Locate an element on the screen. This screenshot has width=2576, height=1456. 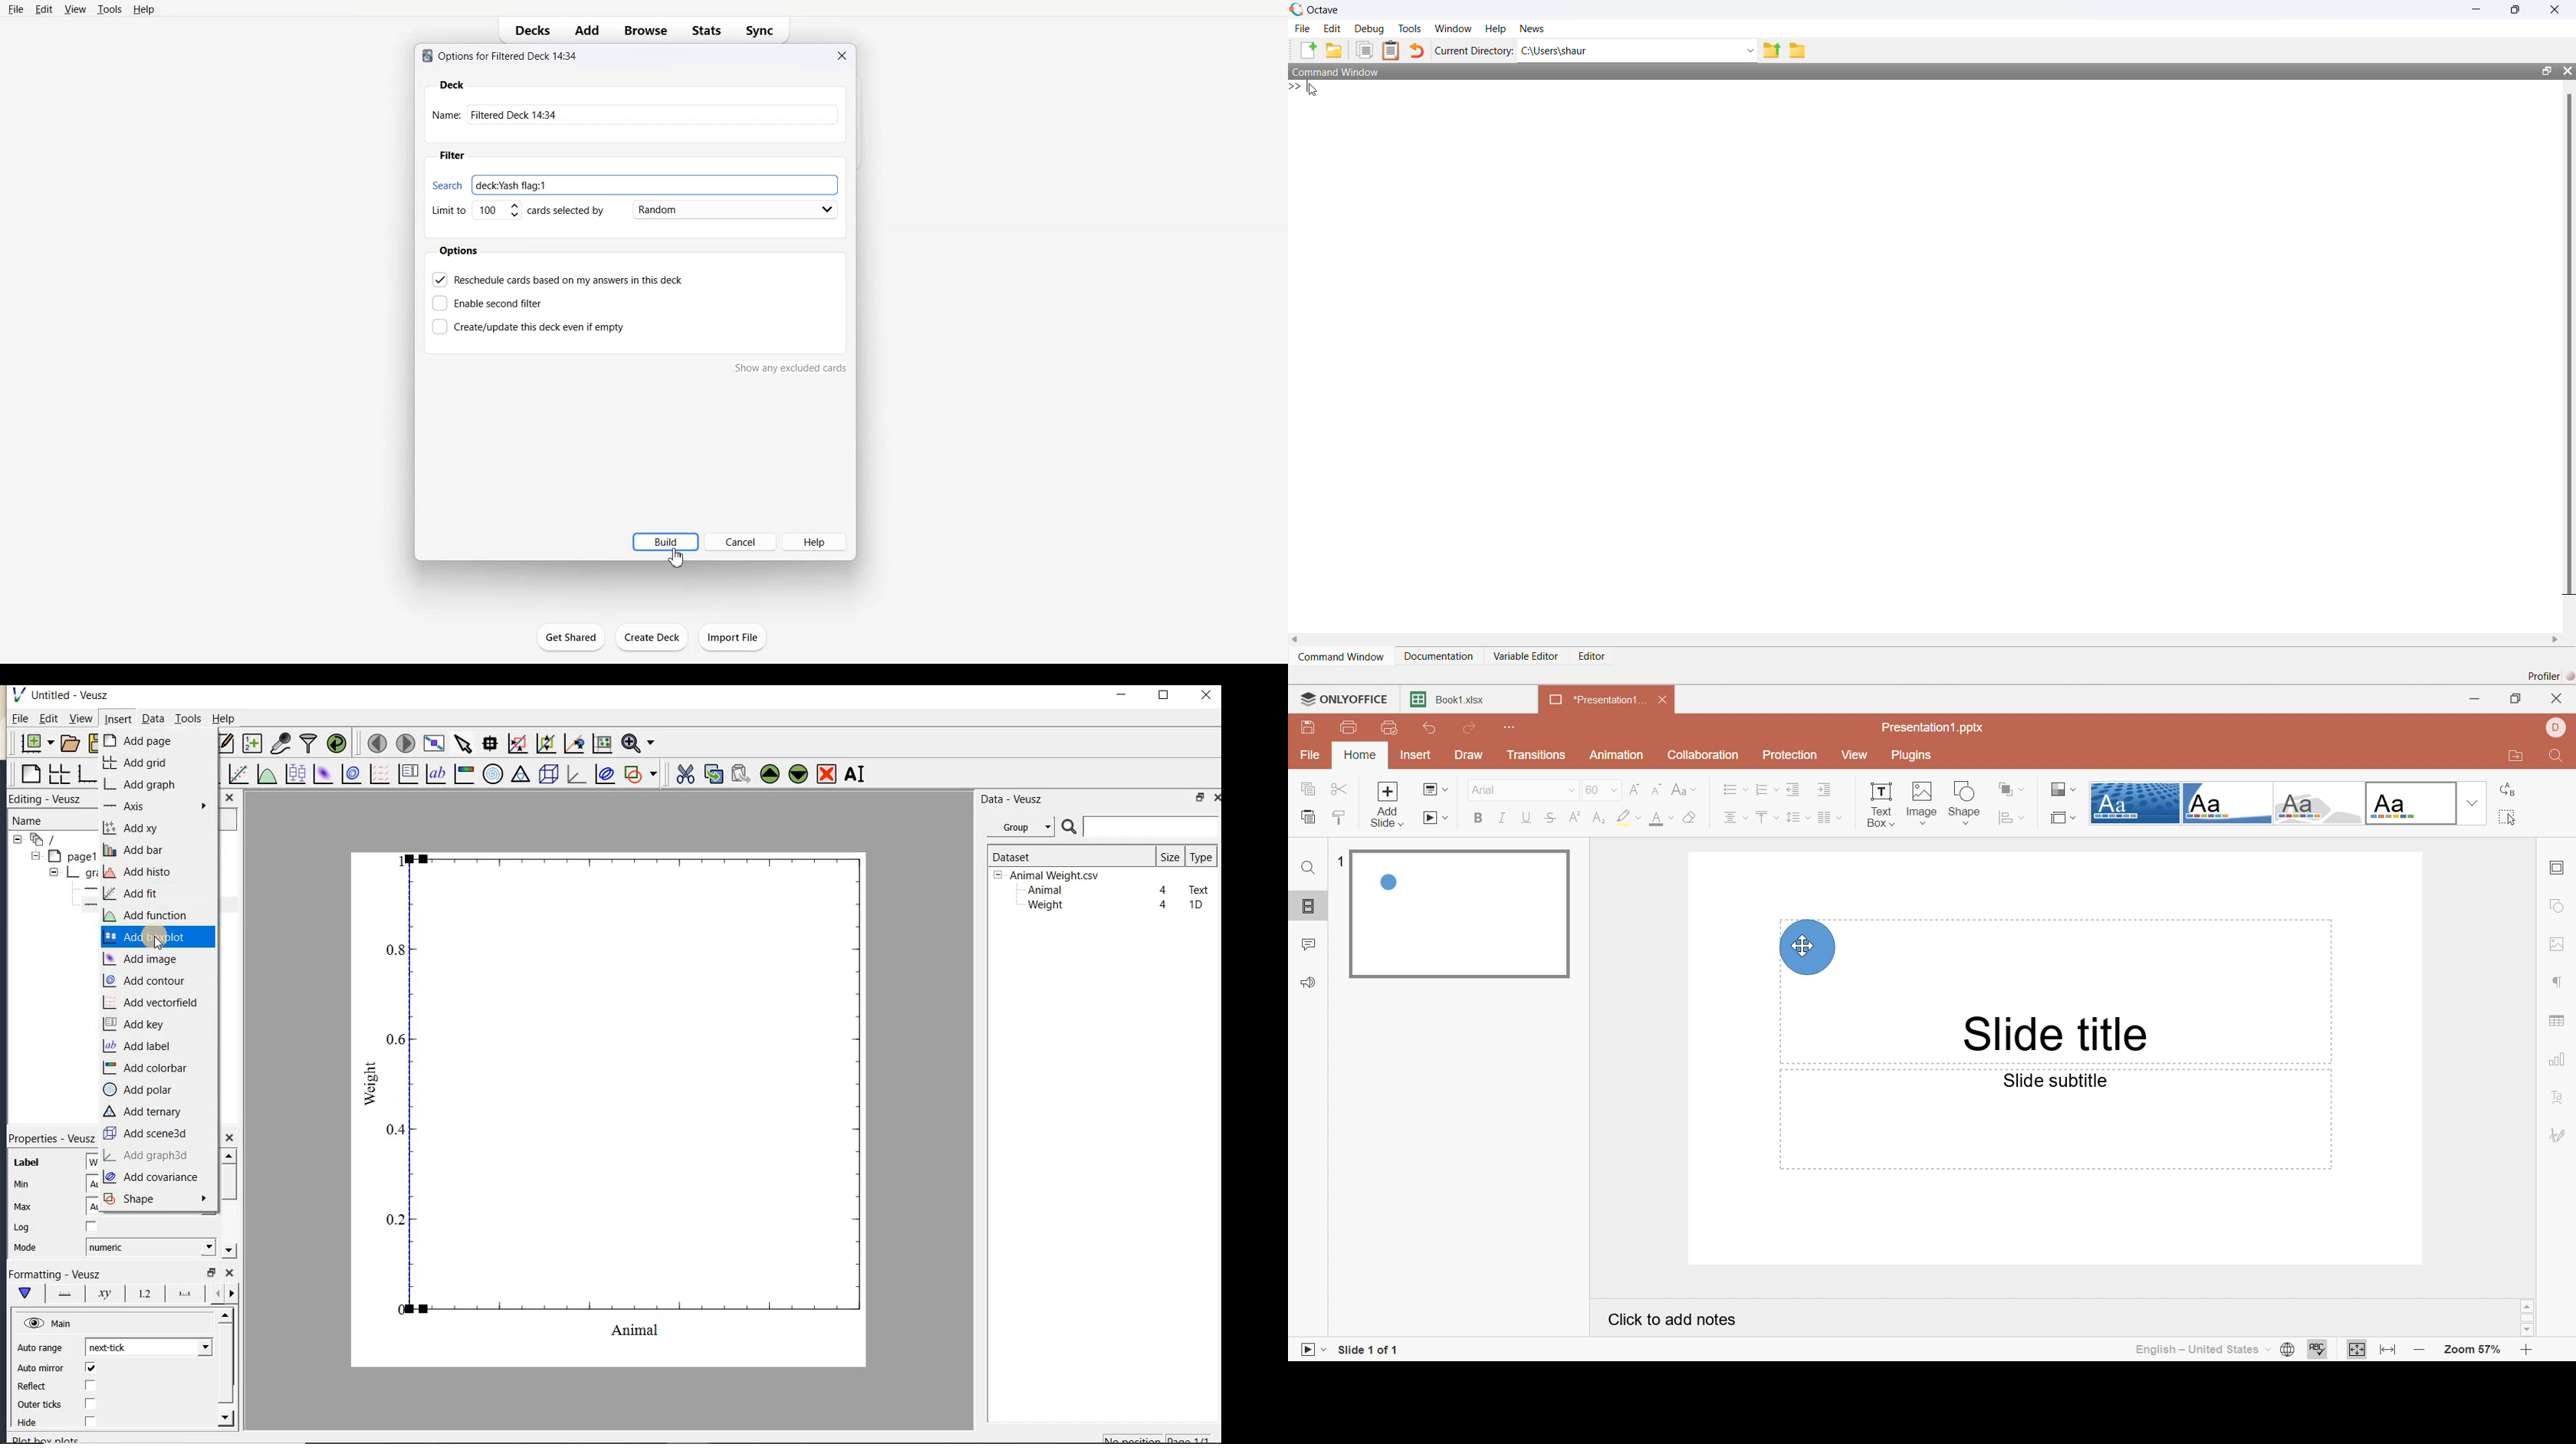
3d graph is located at coordinates (574, 774).